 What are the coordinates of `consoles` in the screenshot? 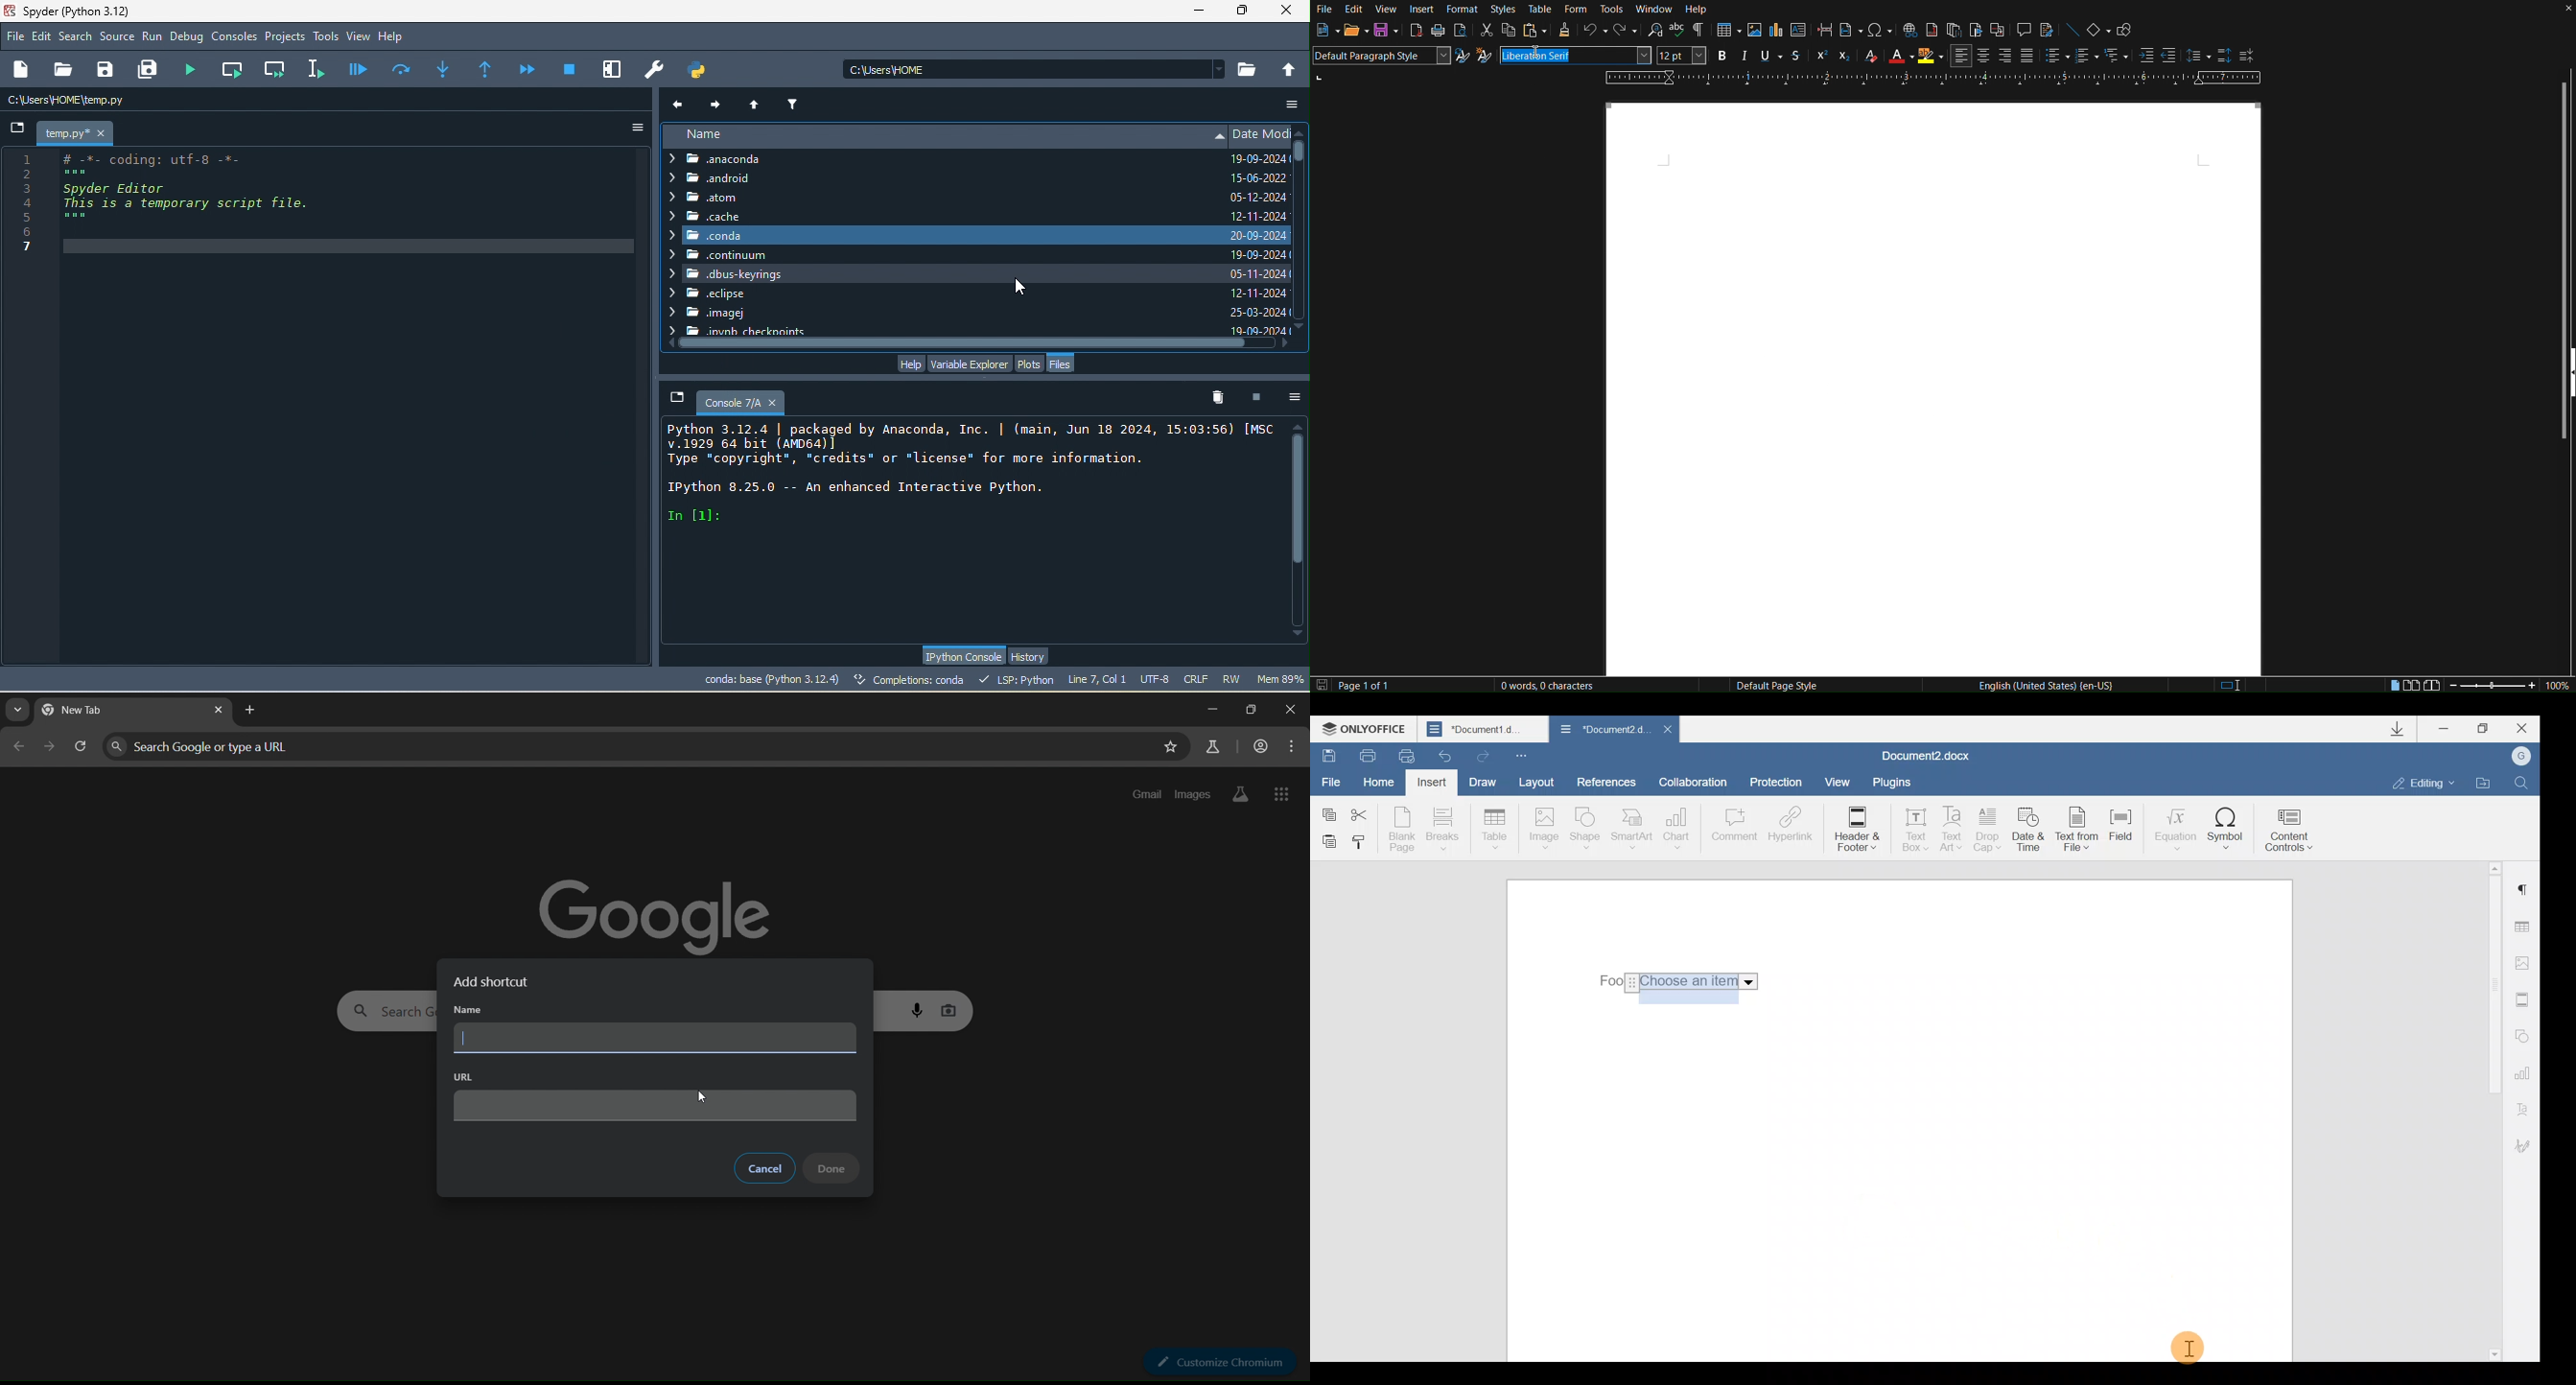 It's located at (235, 37).